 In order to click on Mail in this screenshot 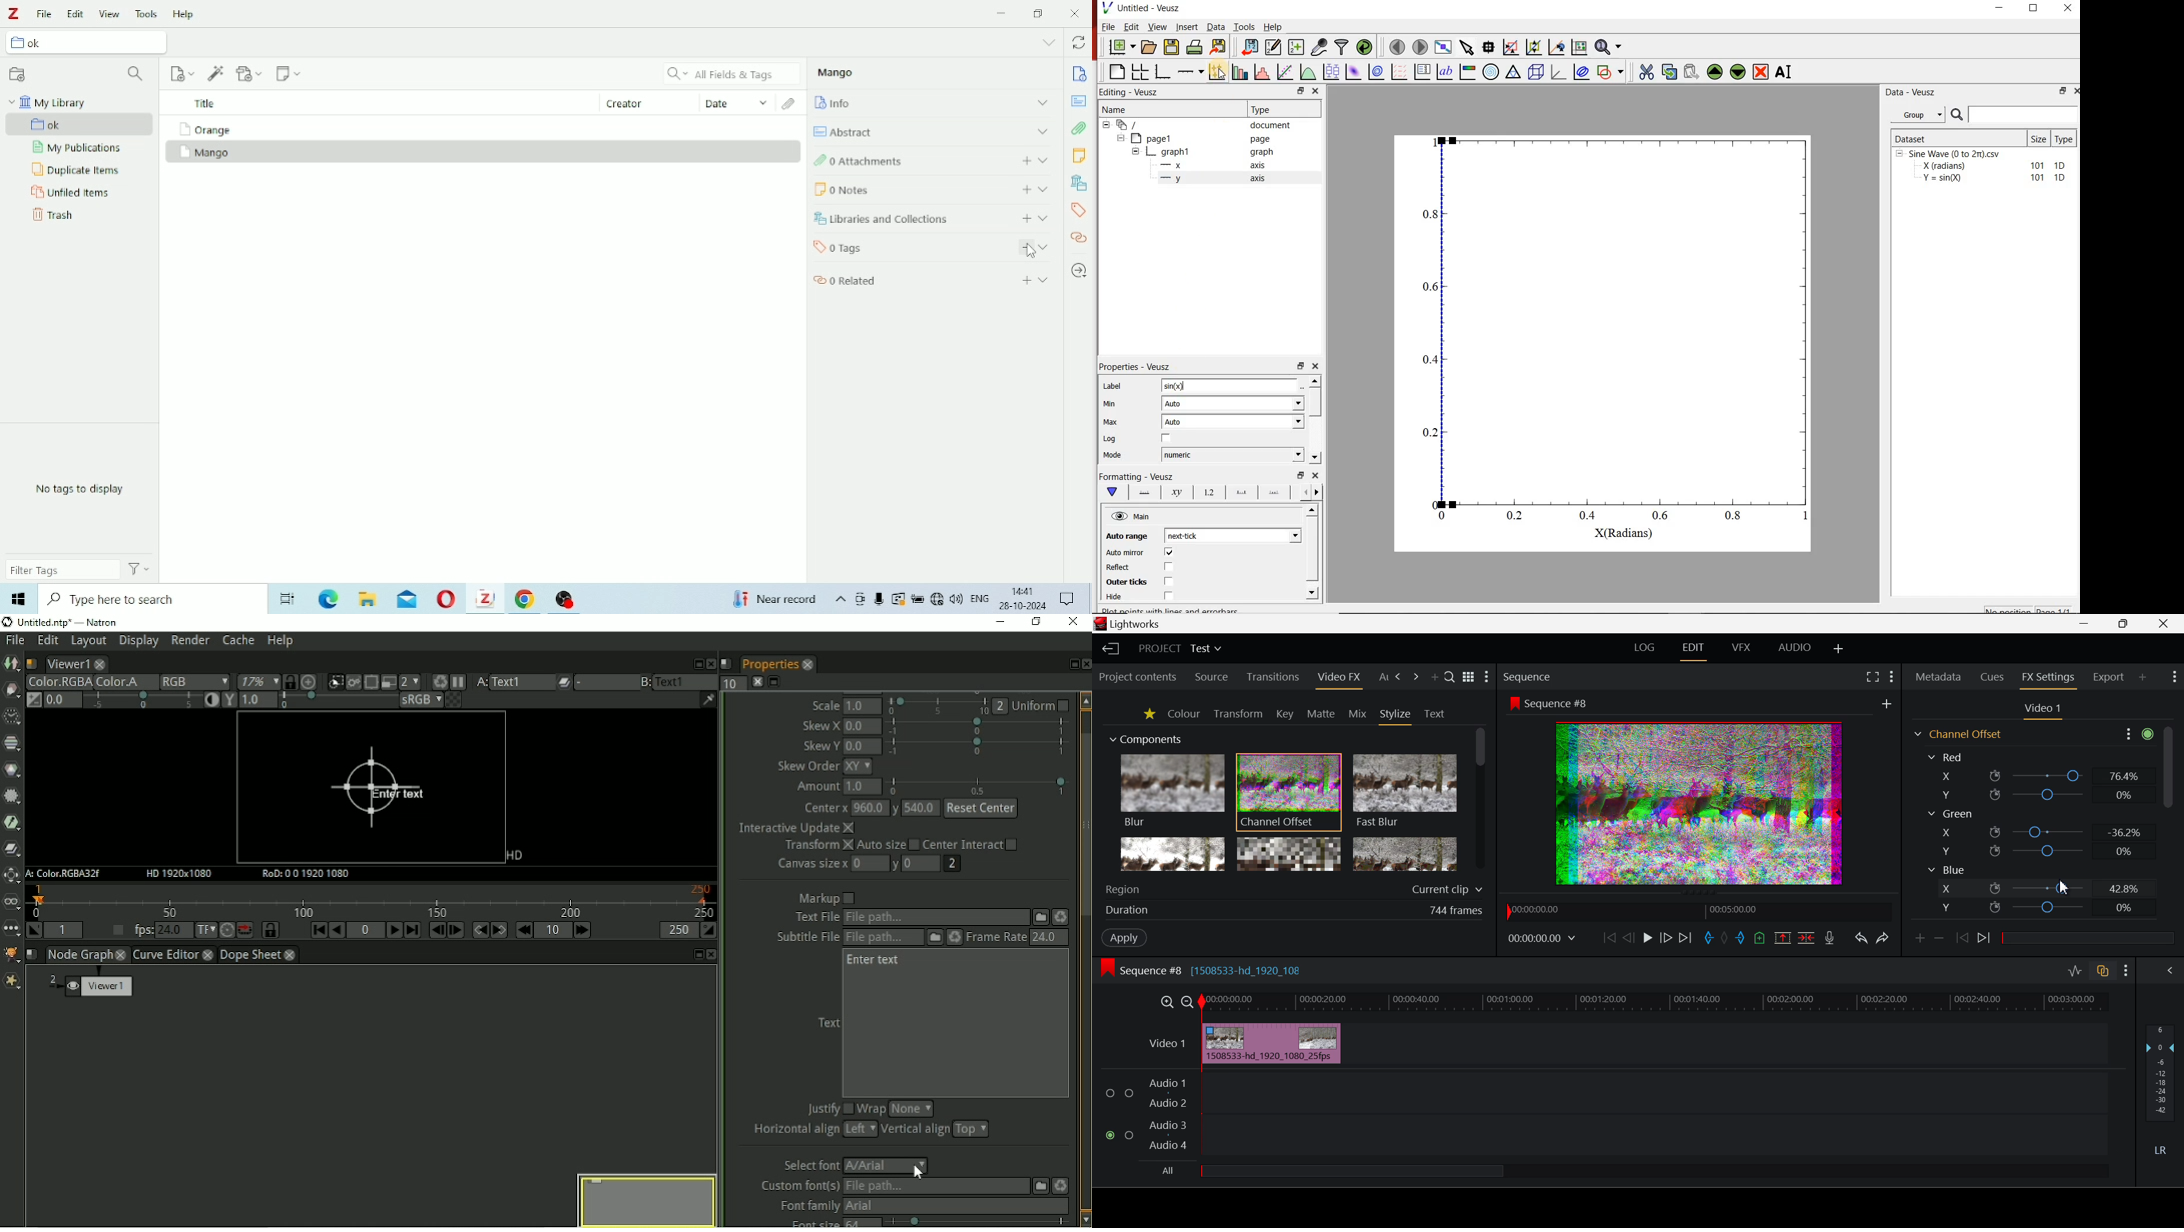, I will do `click(410, 599)`.